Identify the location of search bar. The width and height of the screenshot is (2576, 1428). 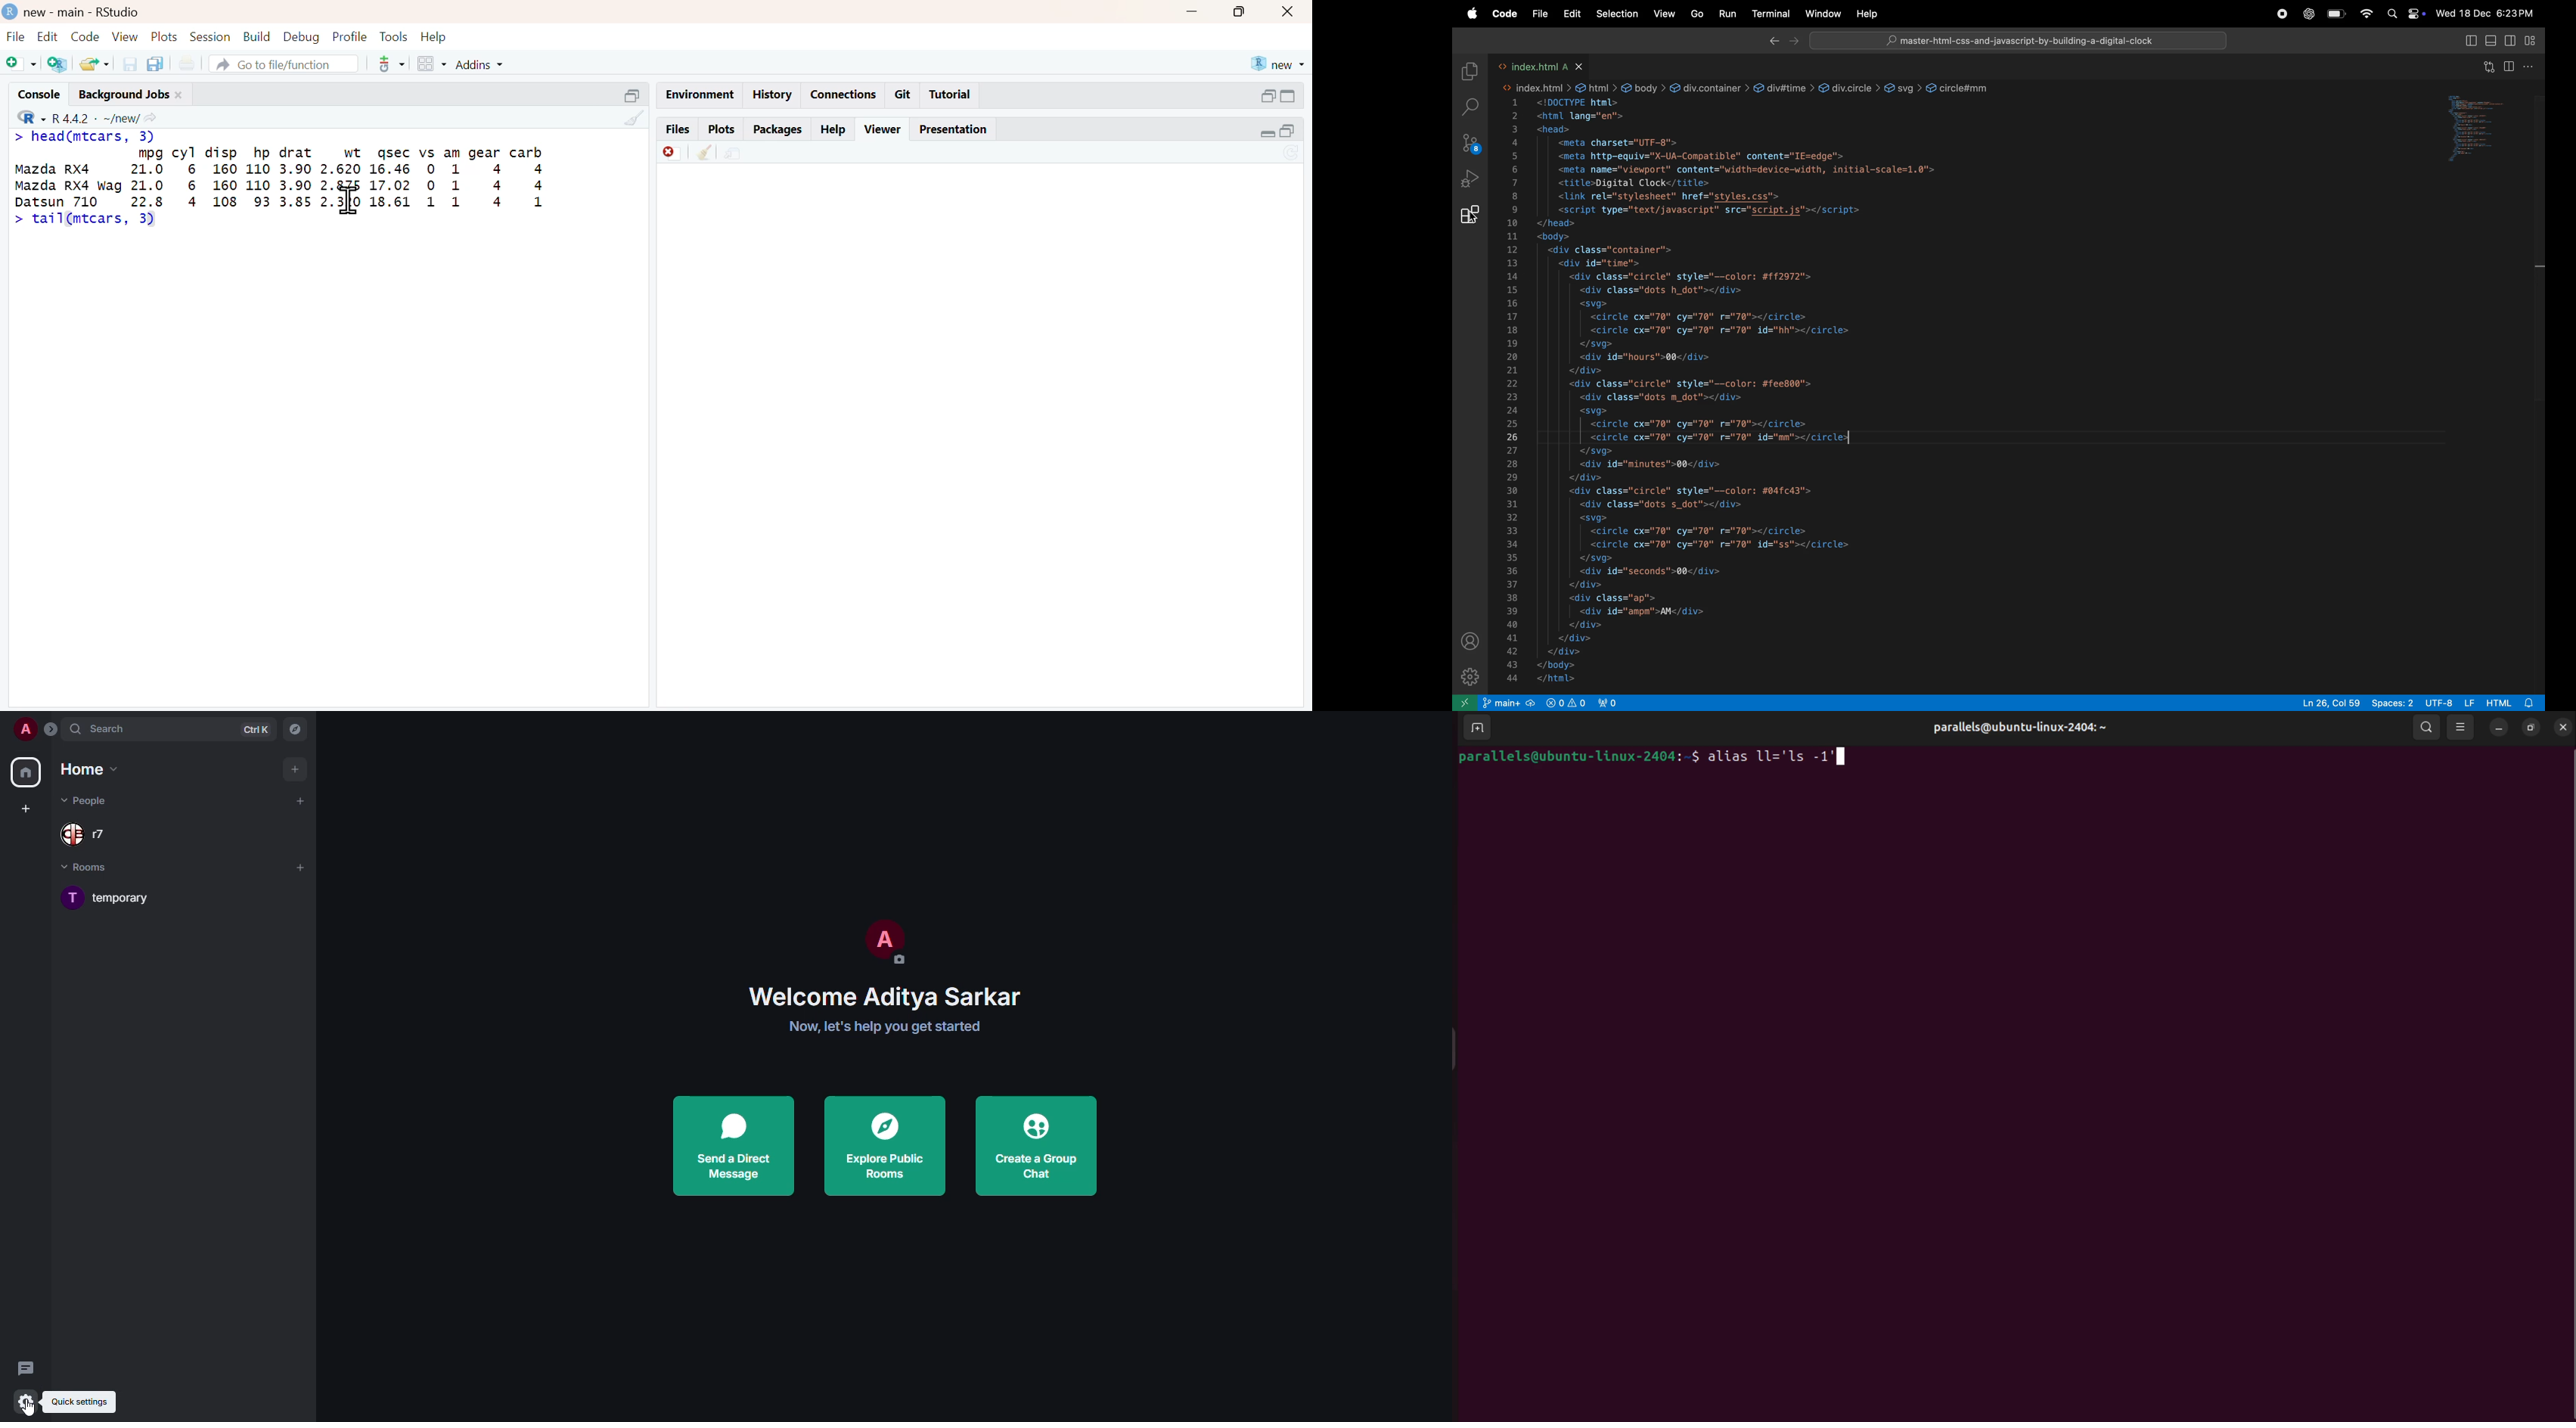
(2015, 40).